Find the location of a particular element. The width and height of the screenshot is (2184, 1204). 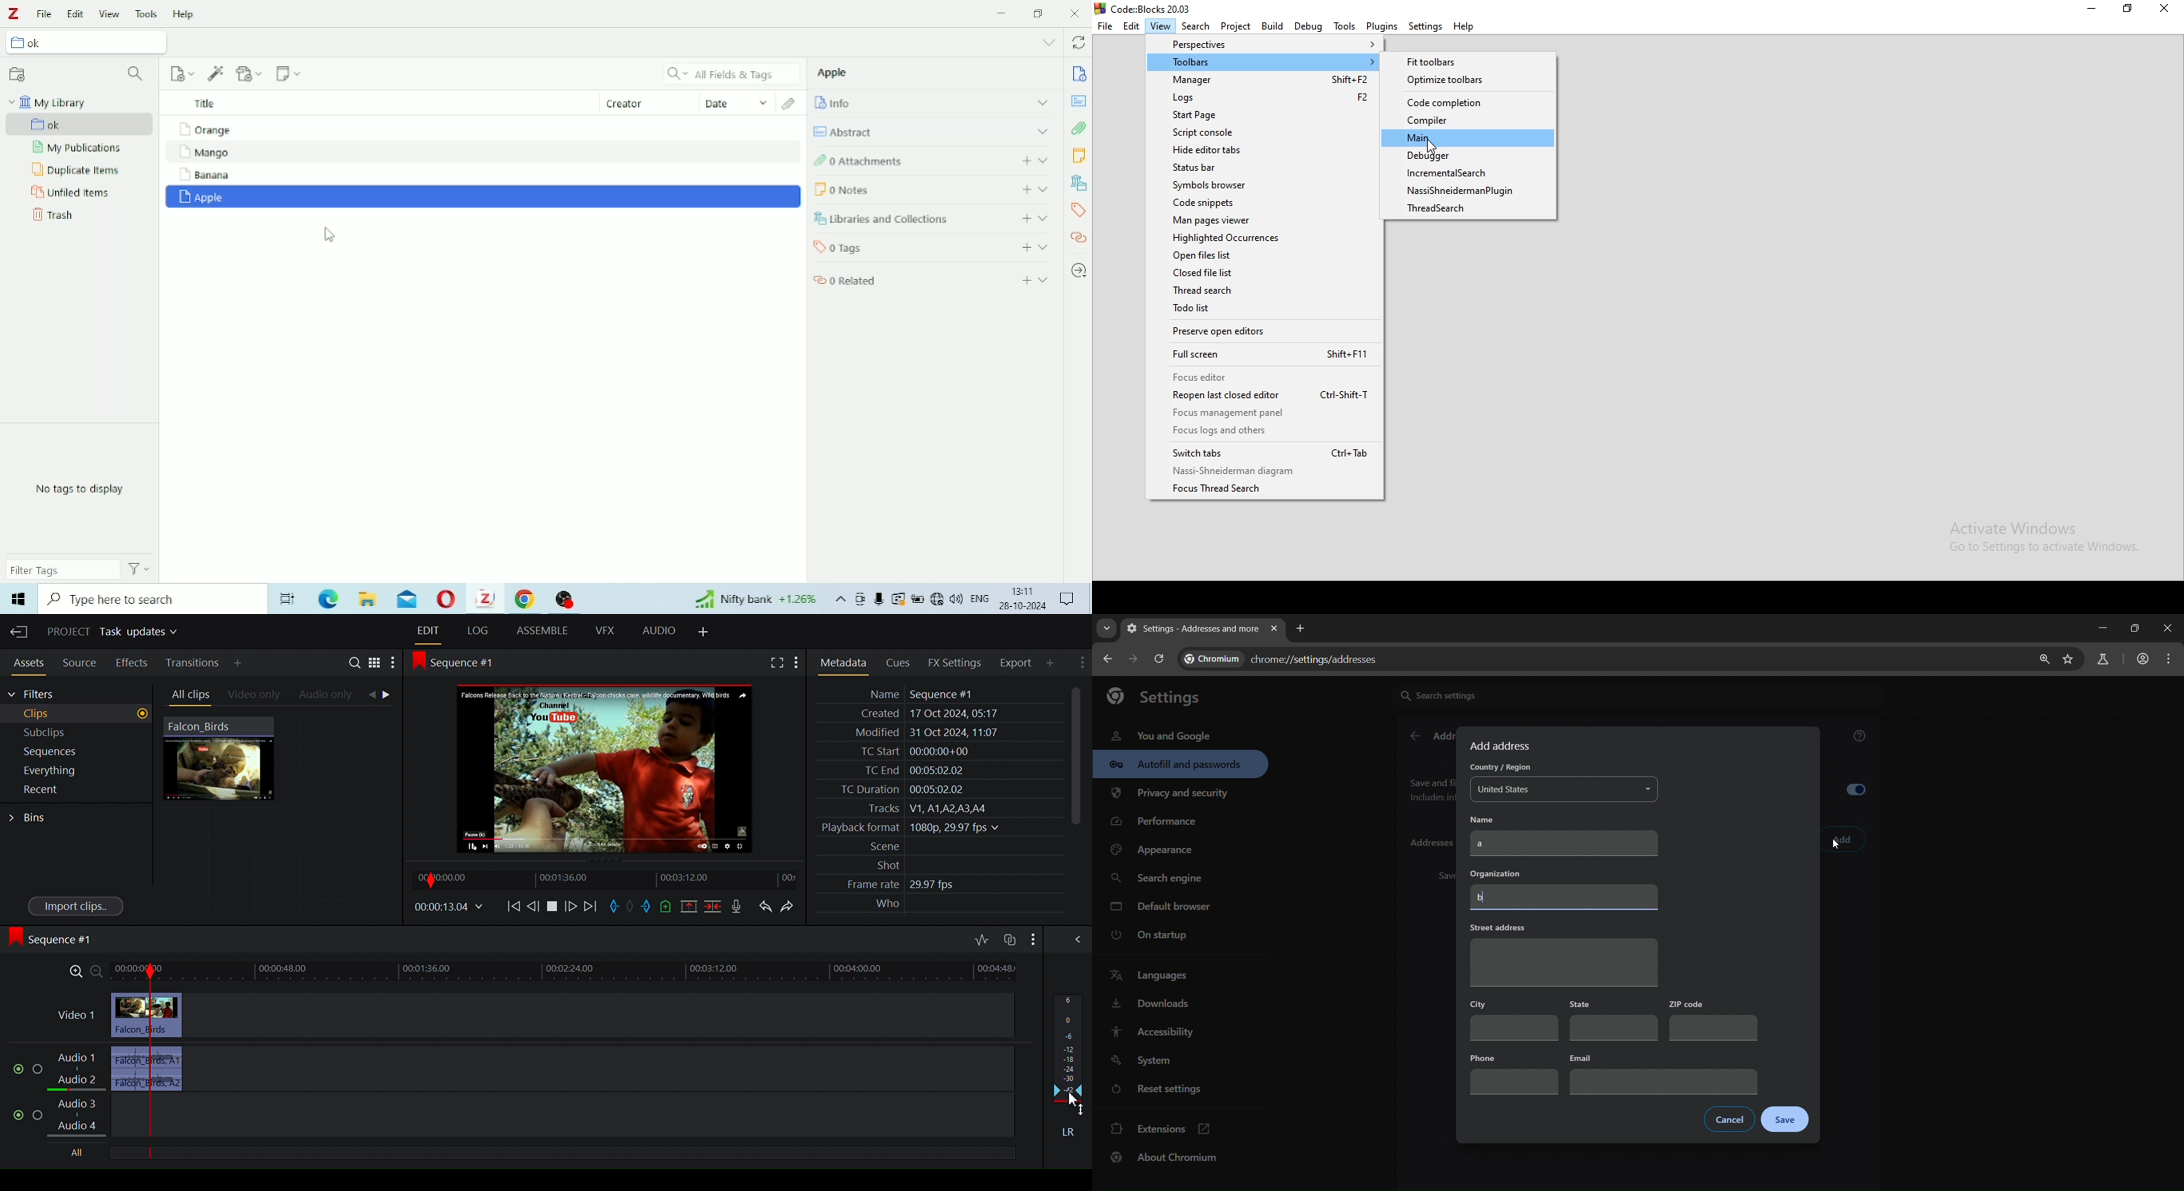

expand is located at coordinates (1045, 132).